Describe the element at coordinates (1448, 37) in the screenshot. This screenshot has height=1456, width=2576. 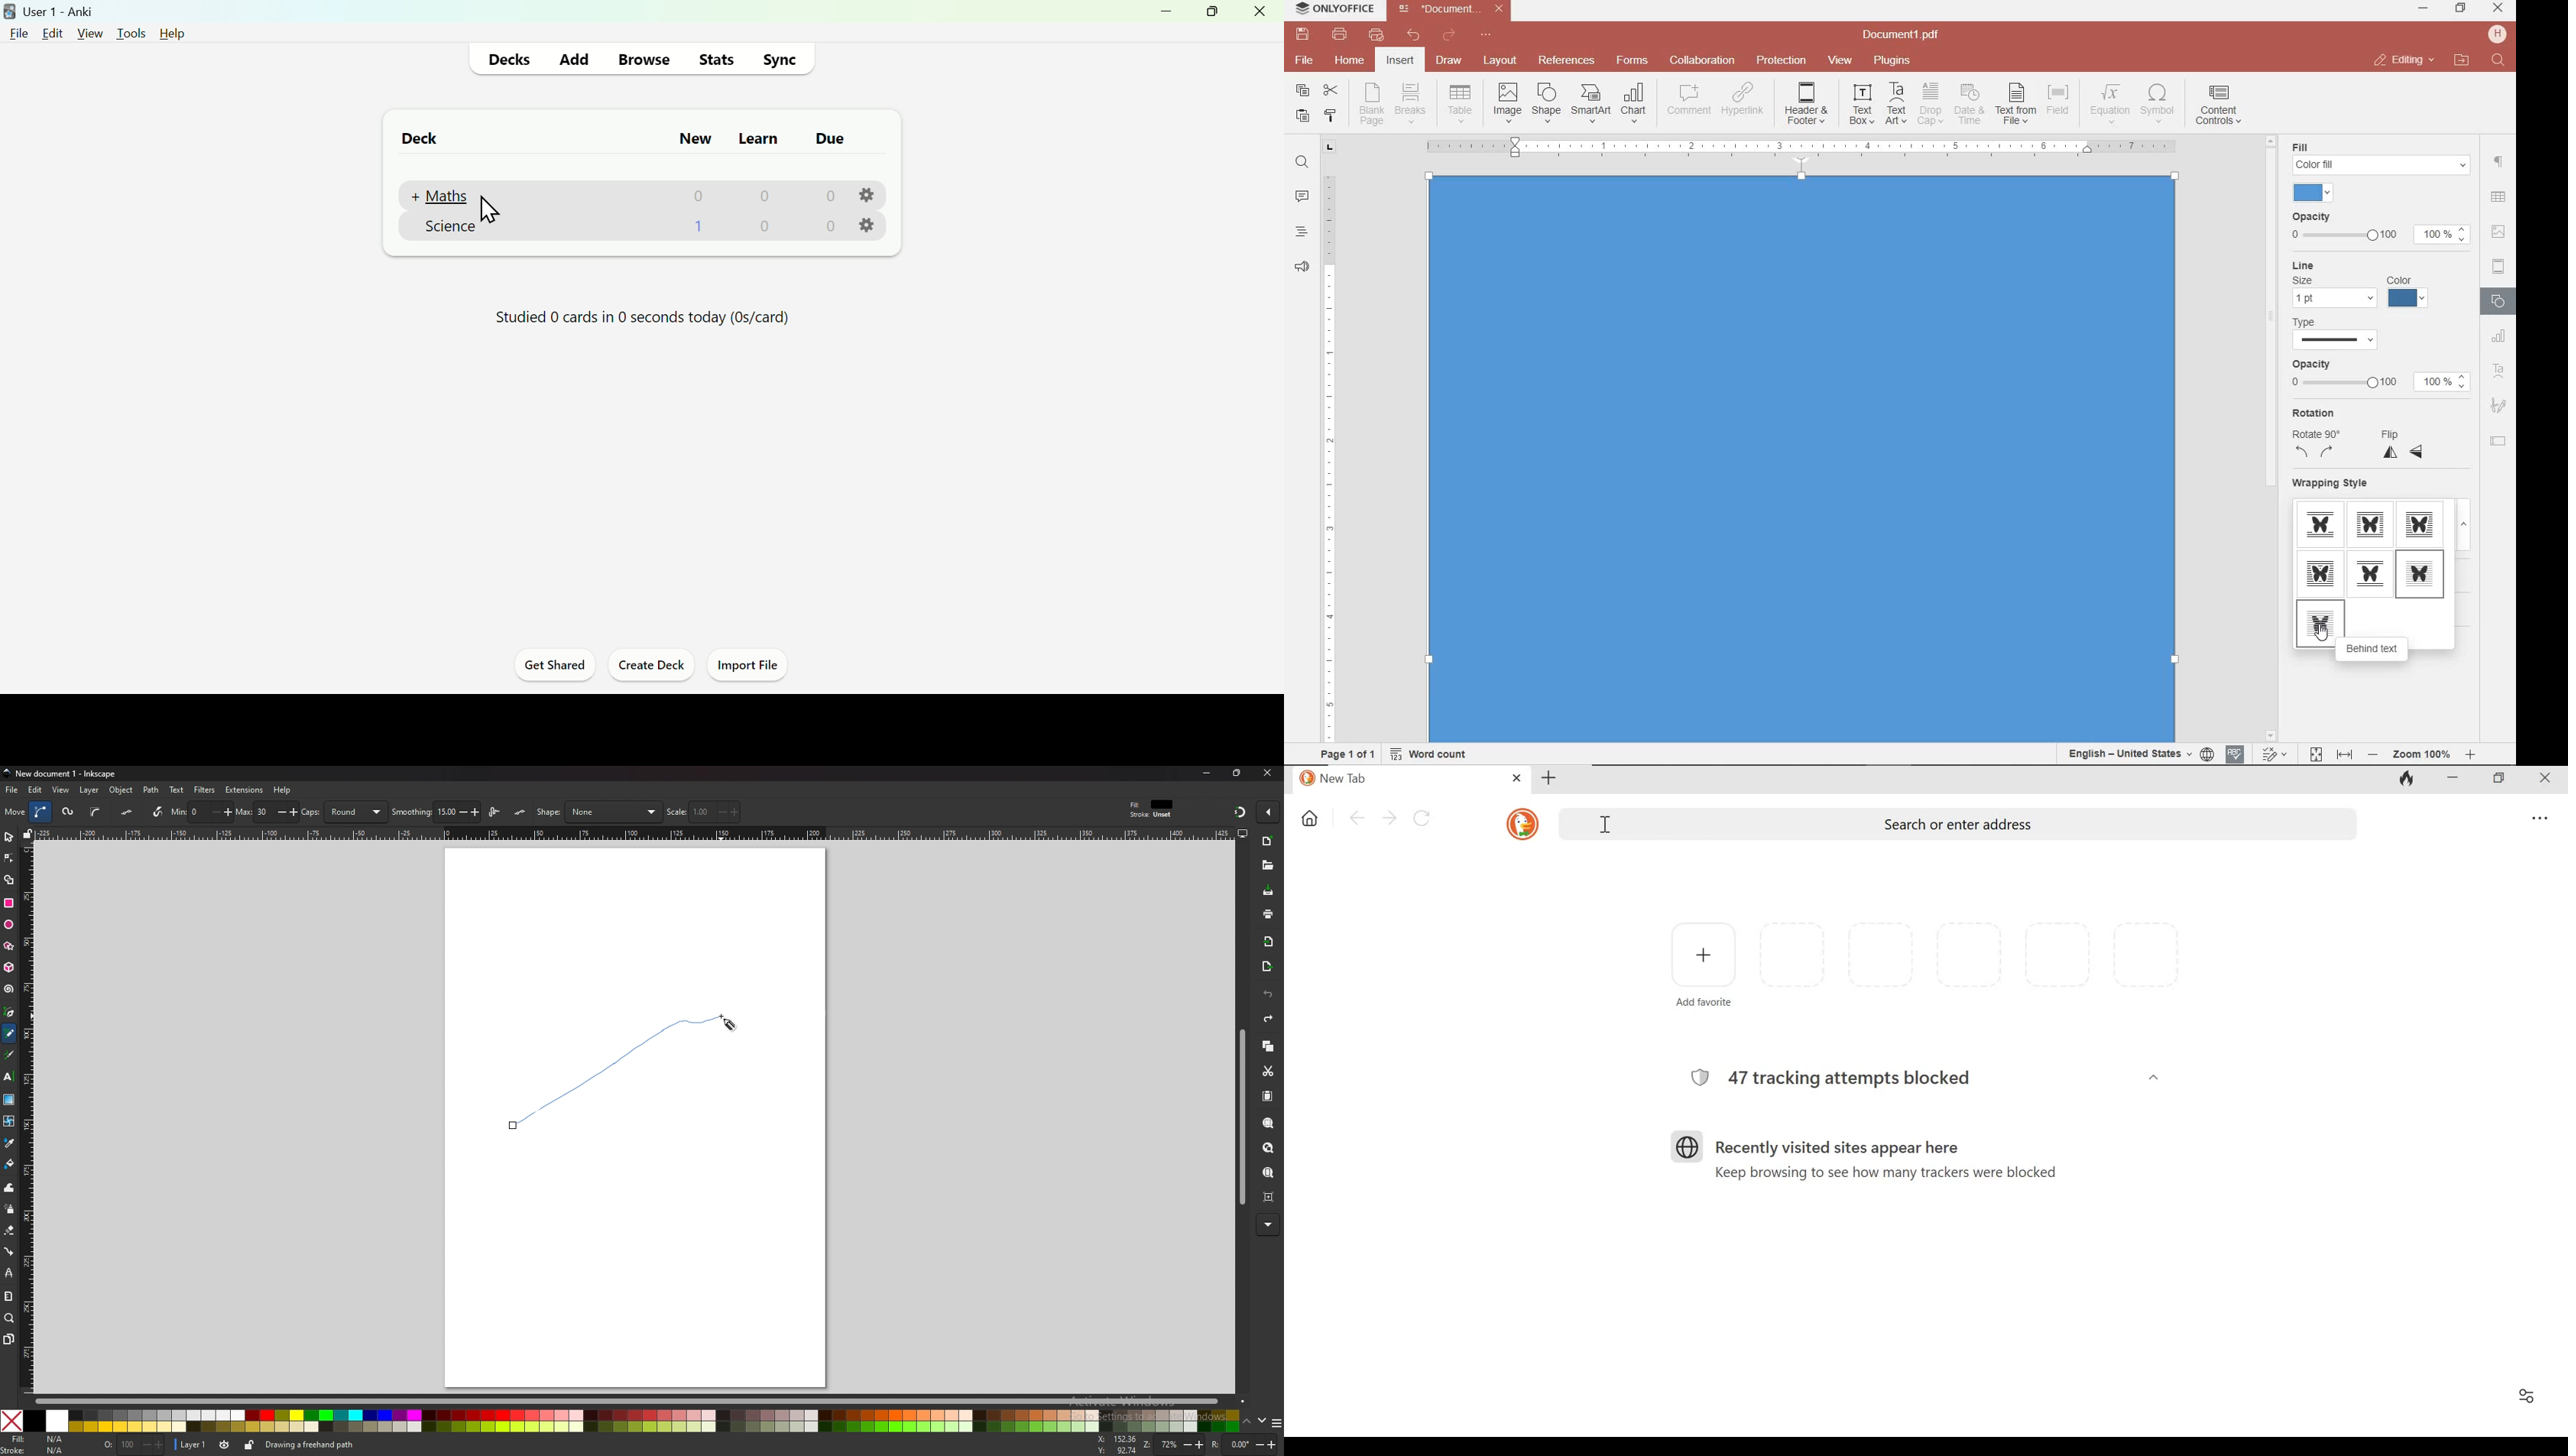
I see `redo` at that location.